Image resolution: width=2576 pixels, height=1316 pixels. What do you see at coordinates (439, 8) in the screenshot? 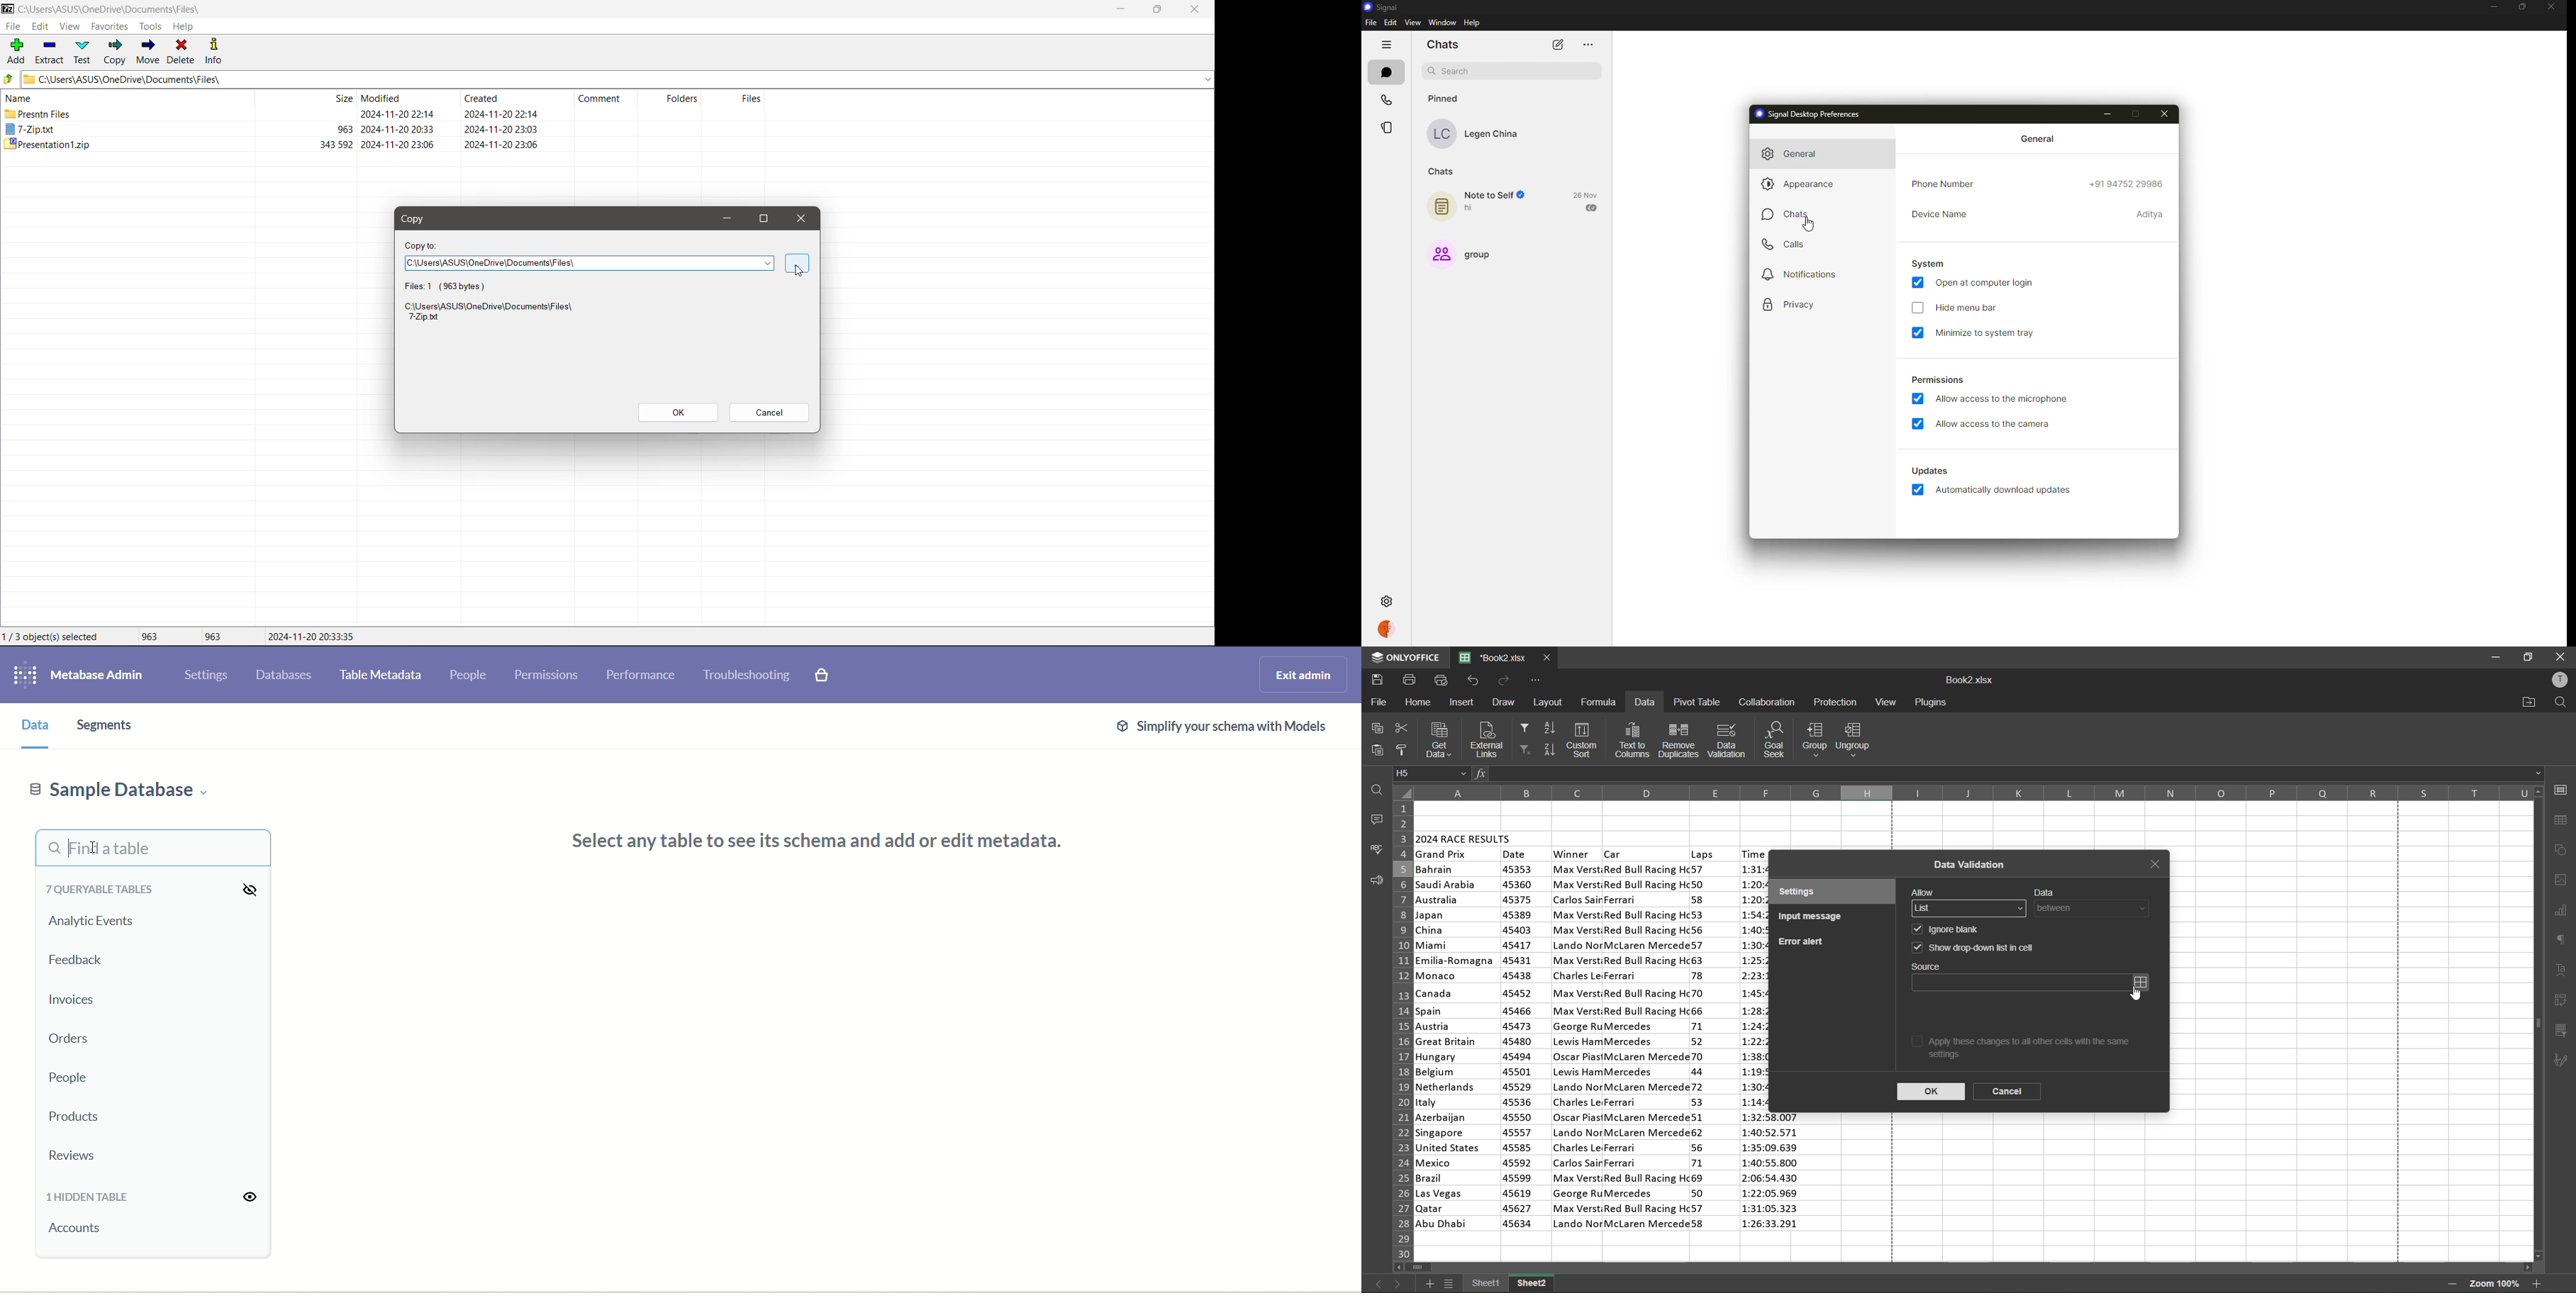
I see `Title Bar color changed on Click` at bounding box center [439, 8].